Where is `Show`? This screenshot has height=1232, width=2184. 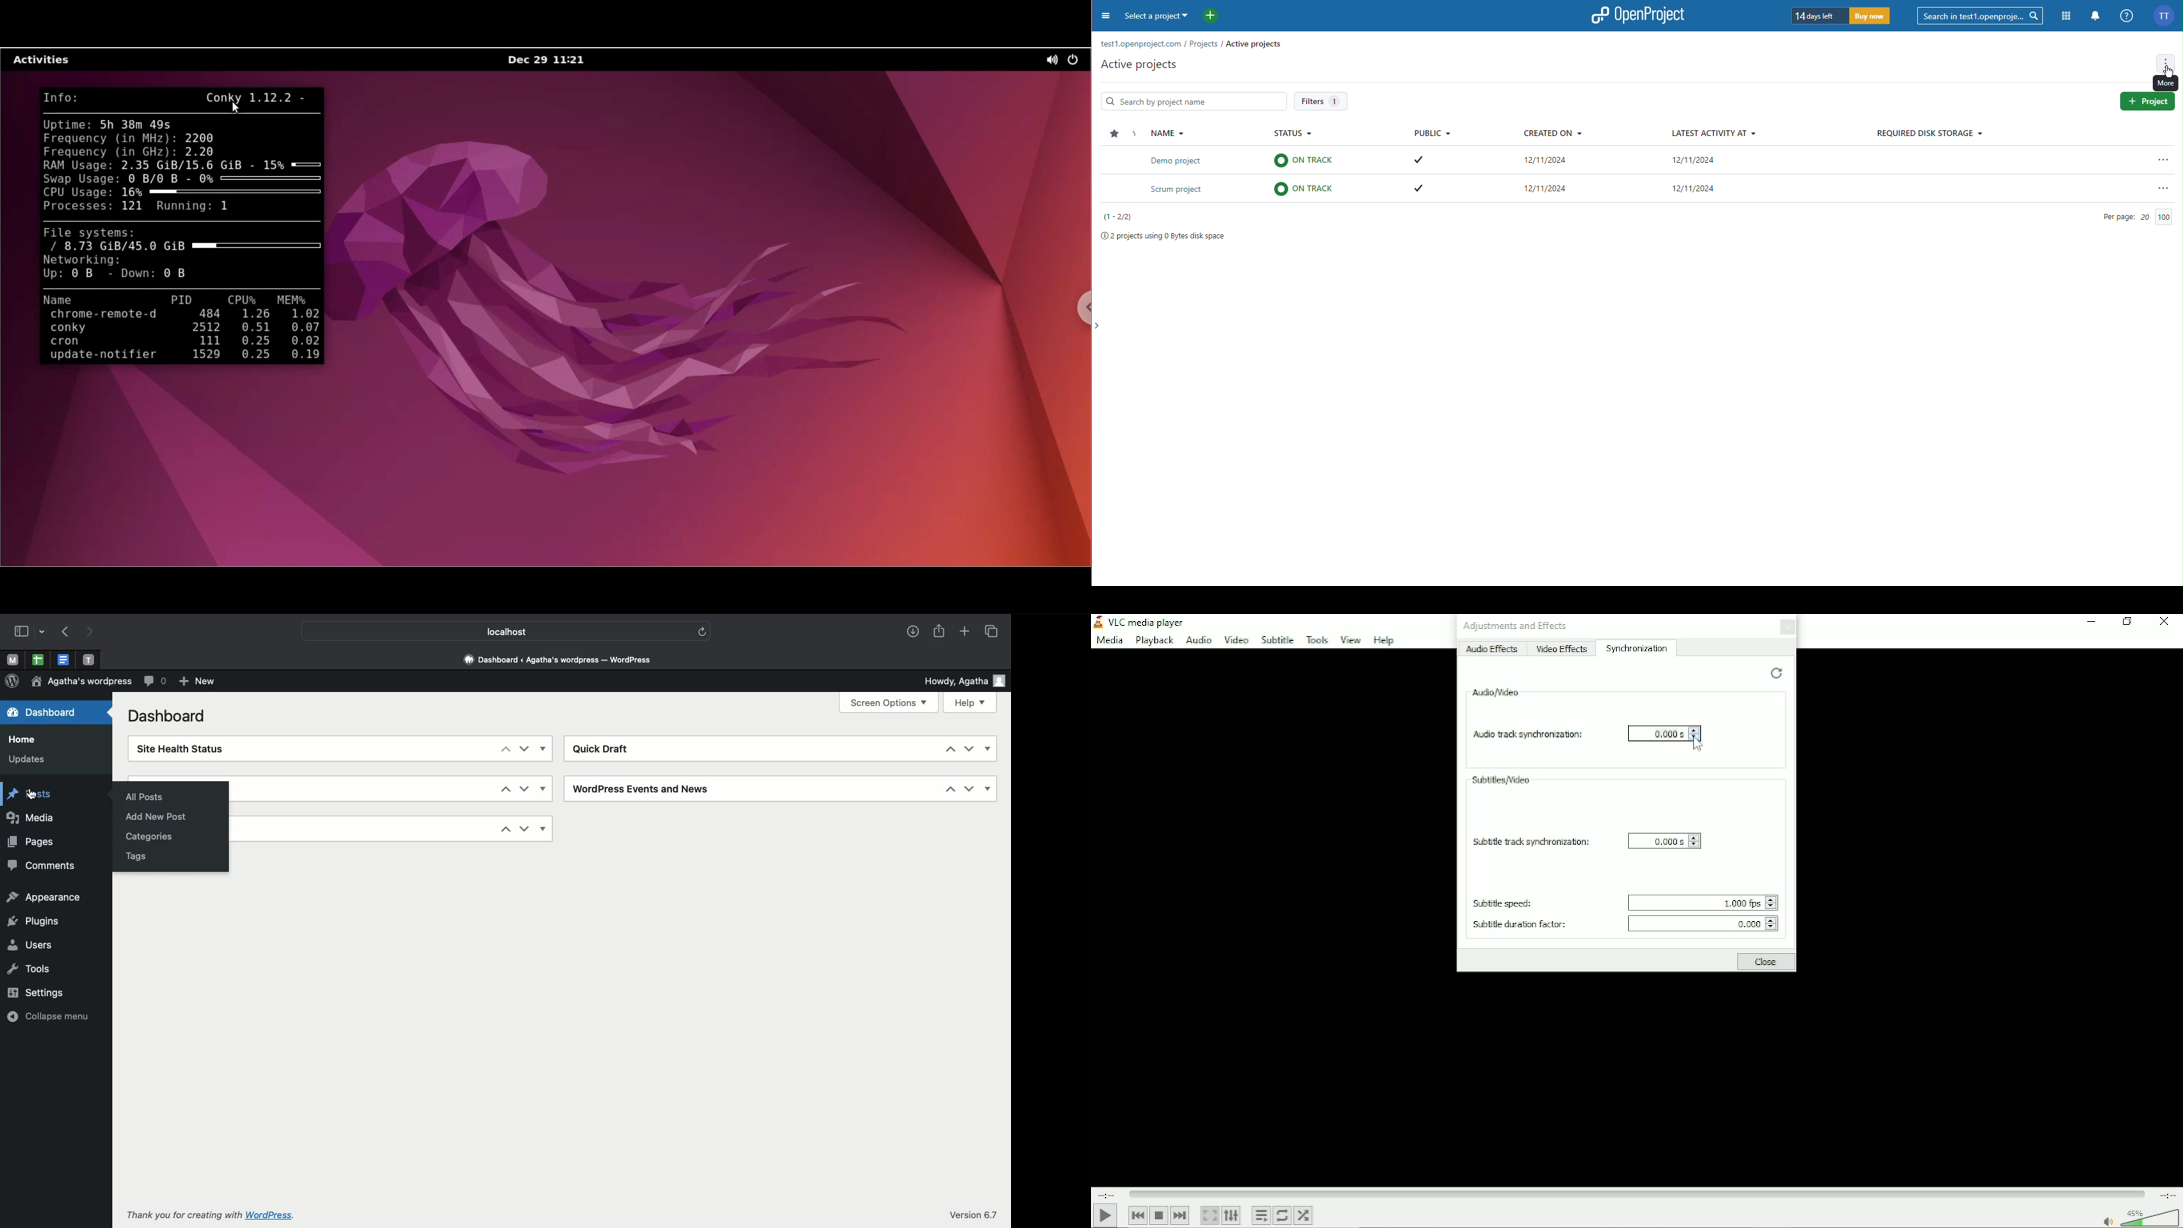
Show is located at coordinates (544, 748).